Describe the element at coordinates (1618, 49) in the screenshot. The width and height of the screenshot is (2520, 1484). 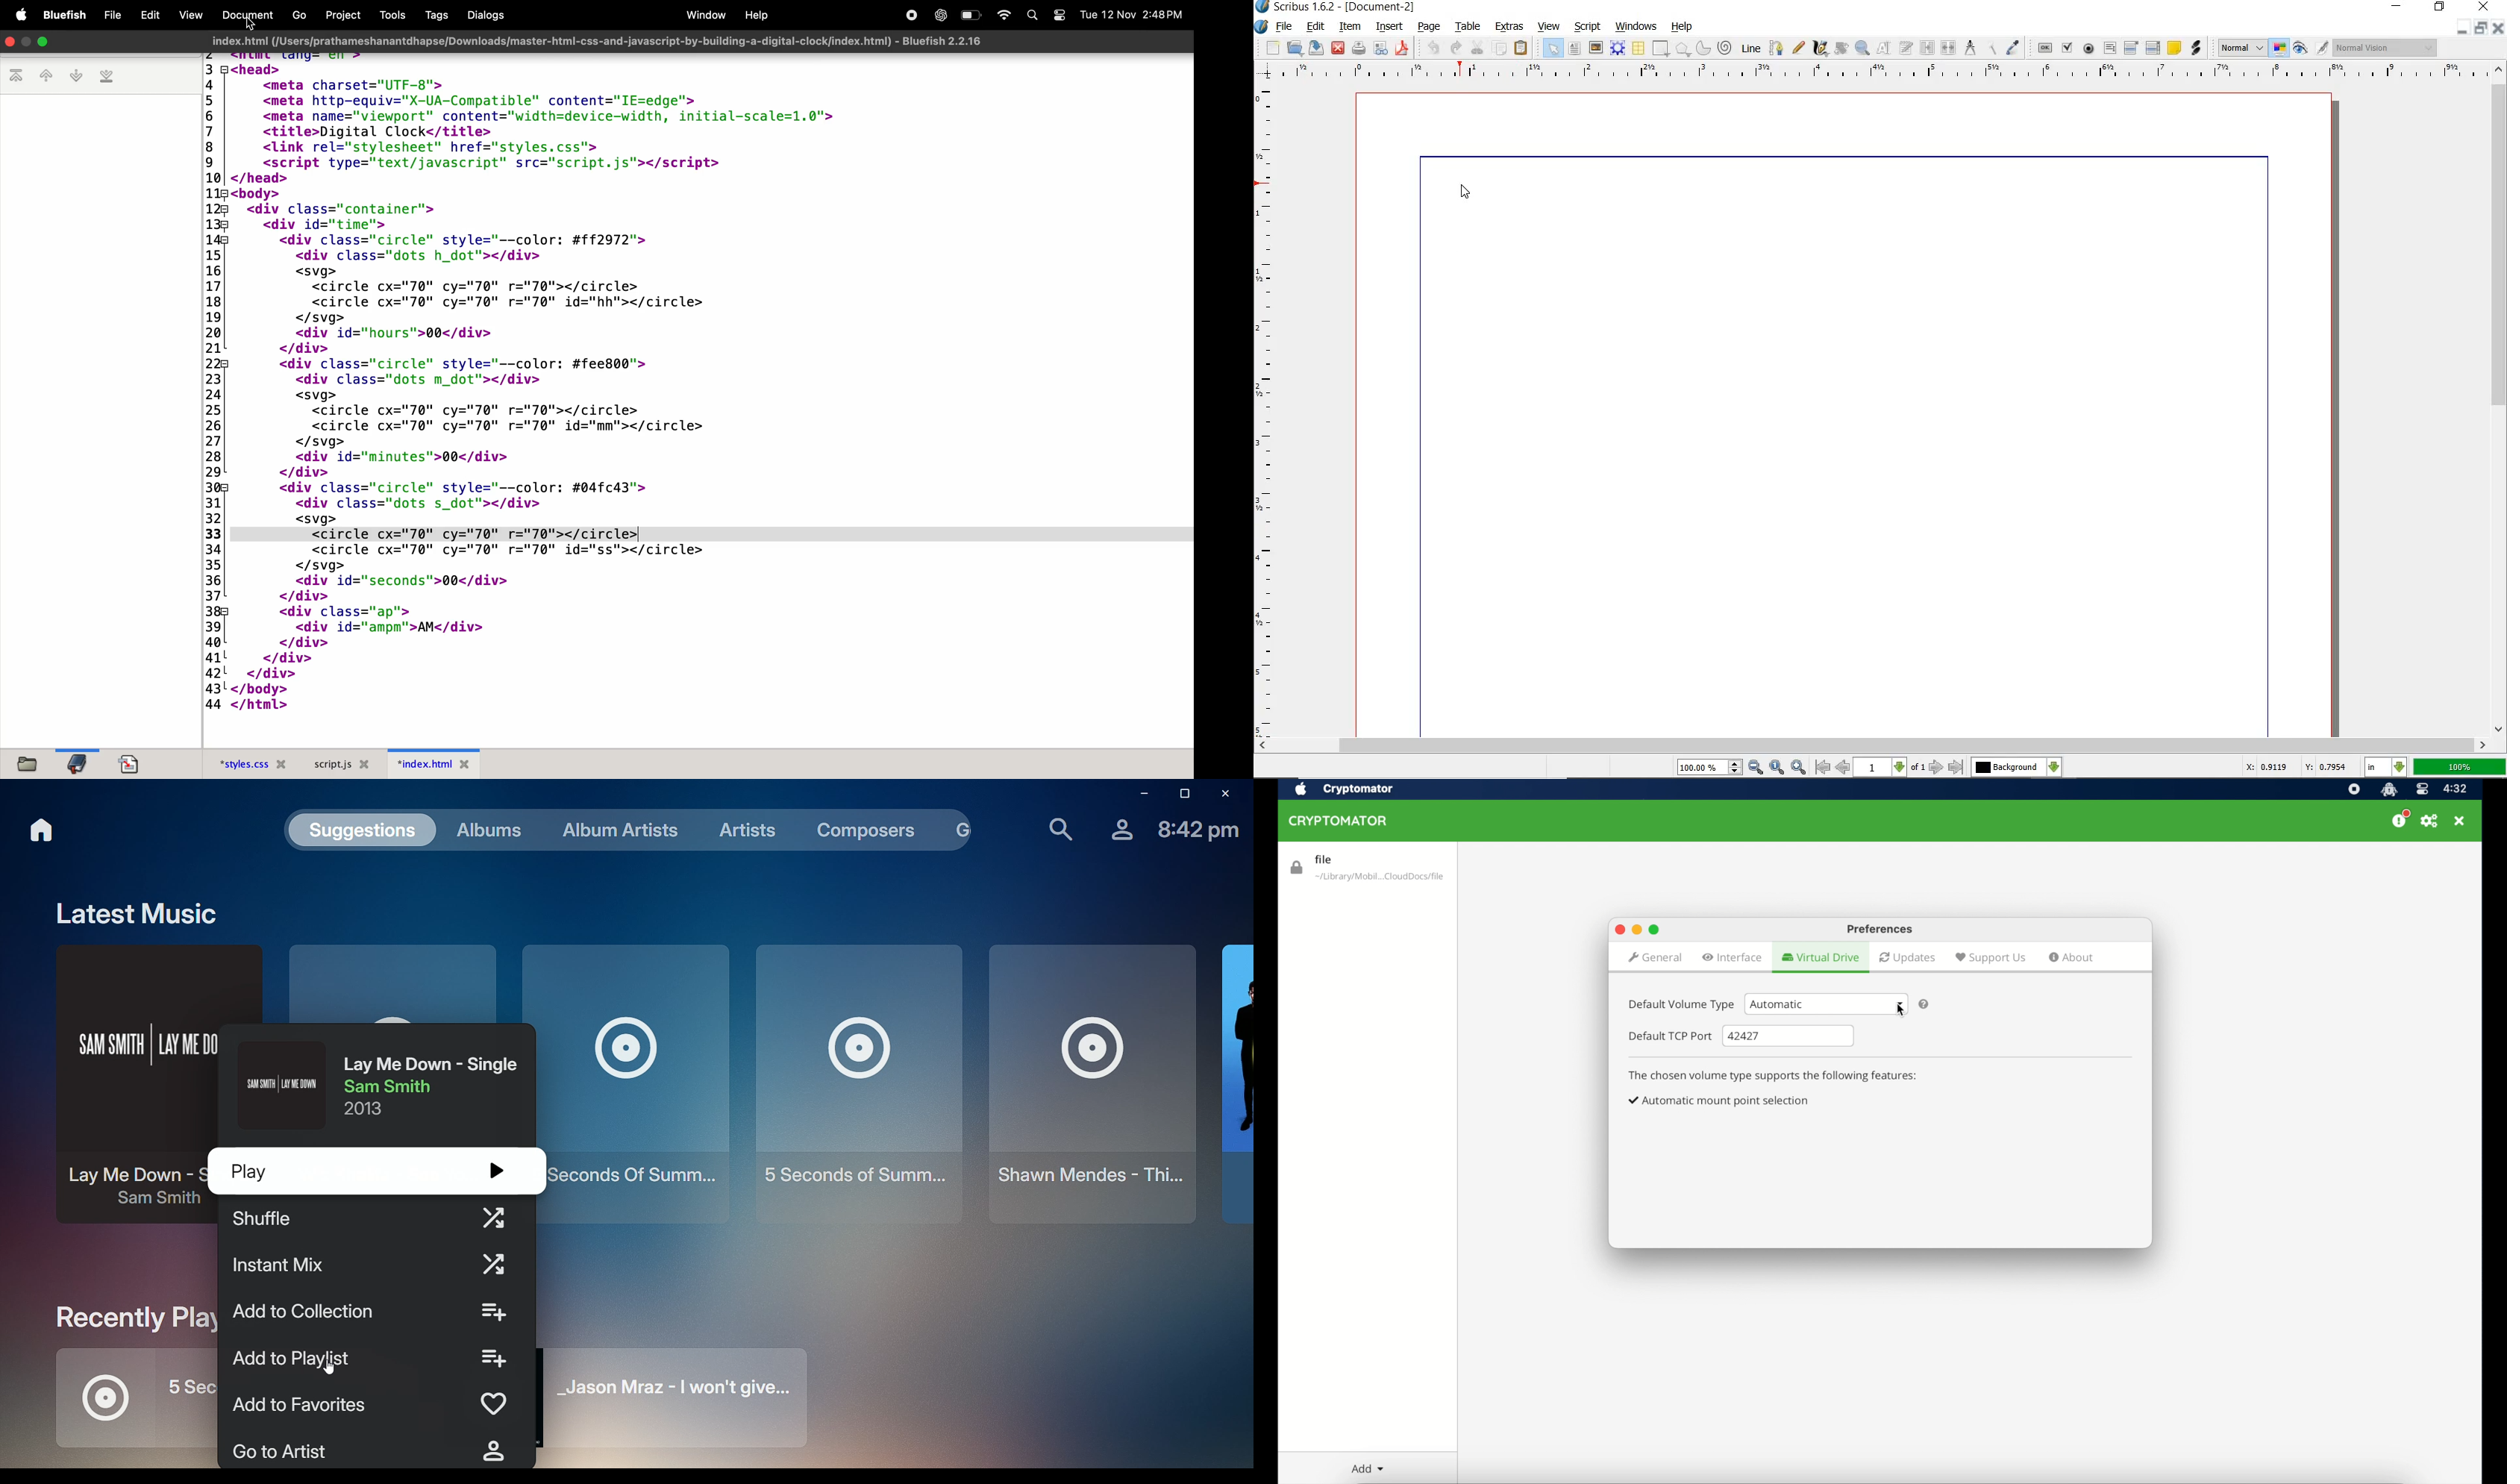
I see `render frame` at that location.